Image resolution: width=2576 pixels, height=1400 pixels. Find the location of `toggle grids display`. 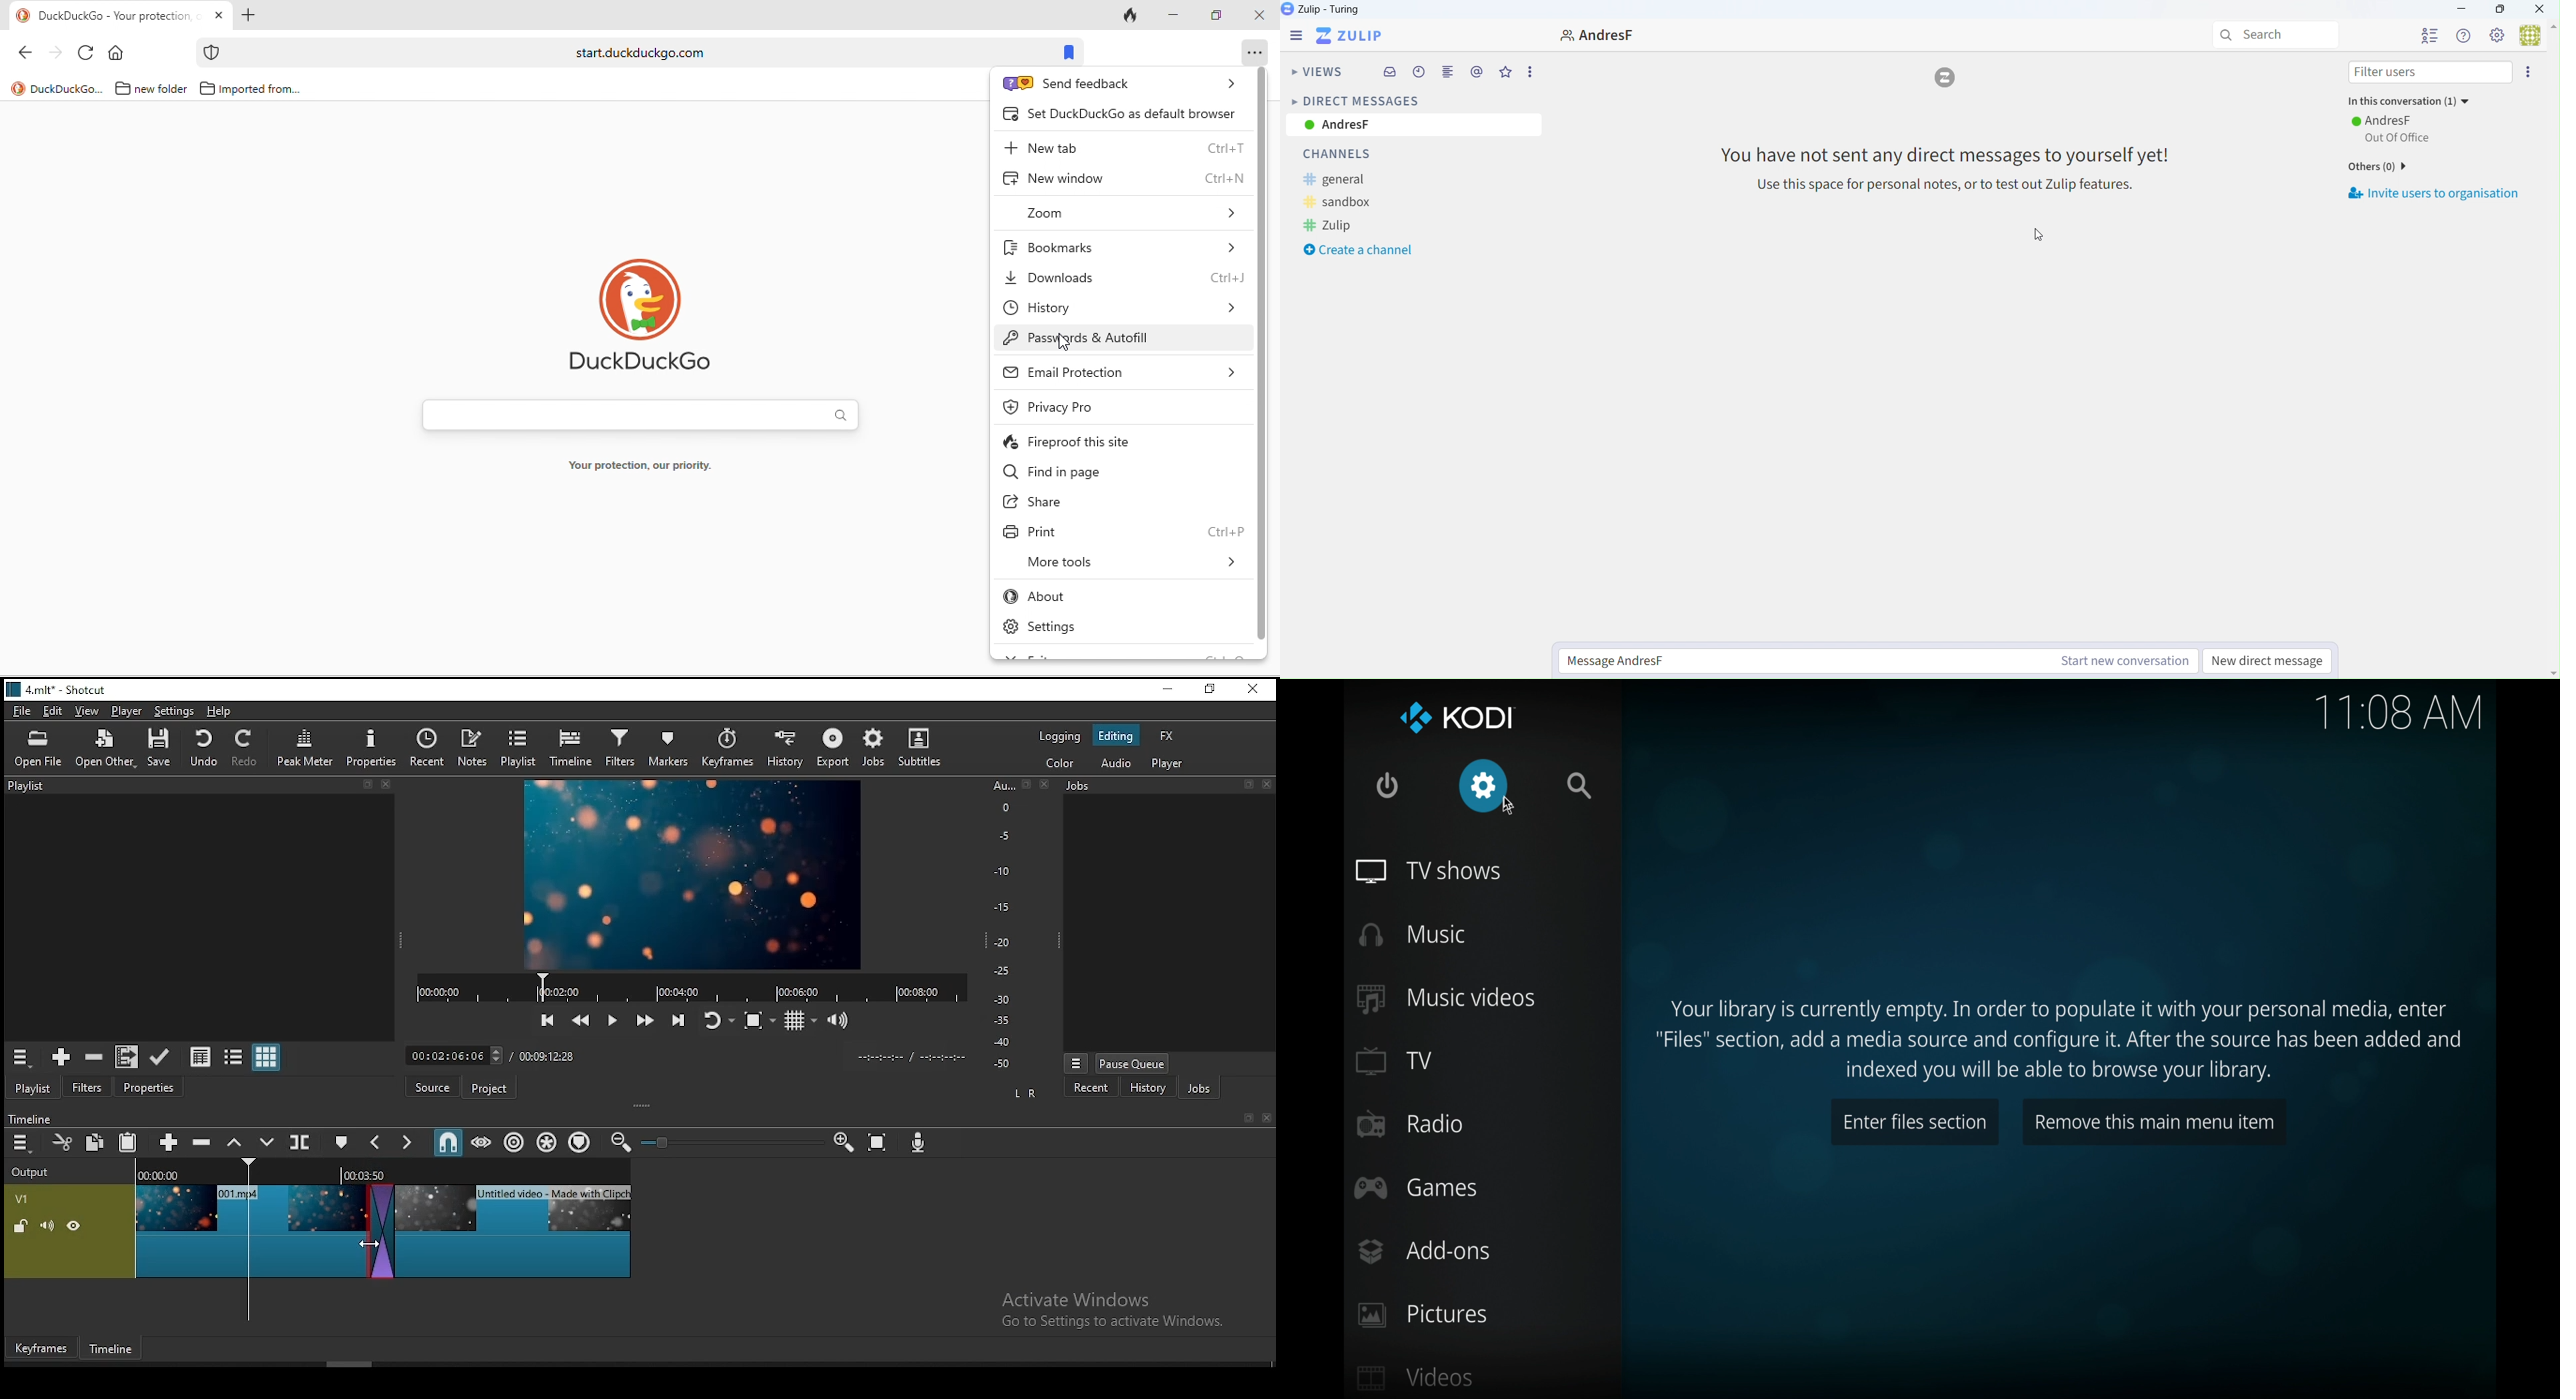

toggle grids display is located at coordinates (800, 1021).